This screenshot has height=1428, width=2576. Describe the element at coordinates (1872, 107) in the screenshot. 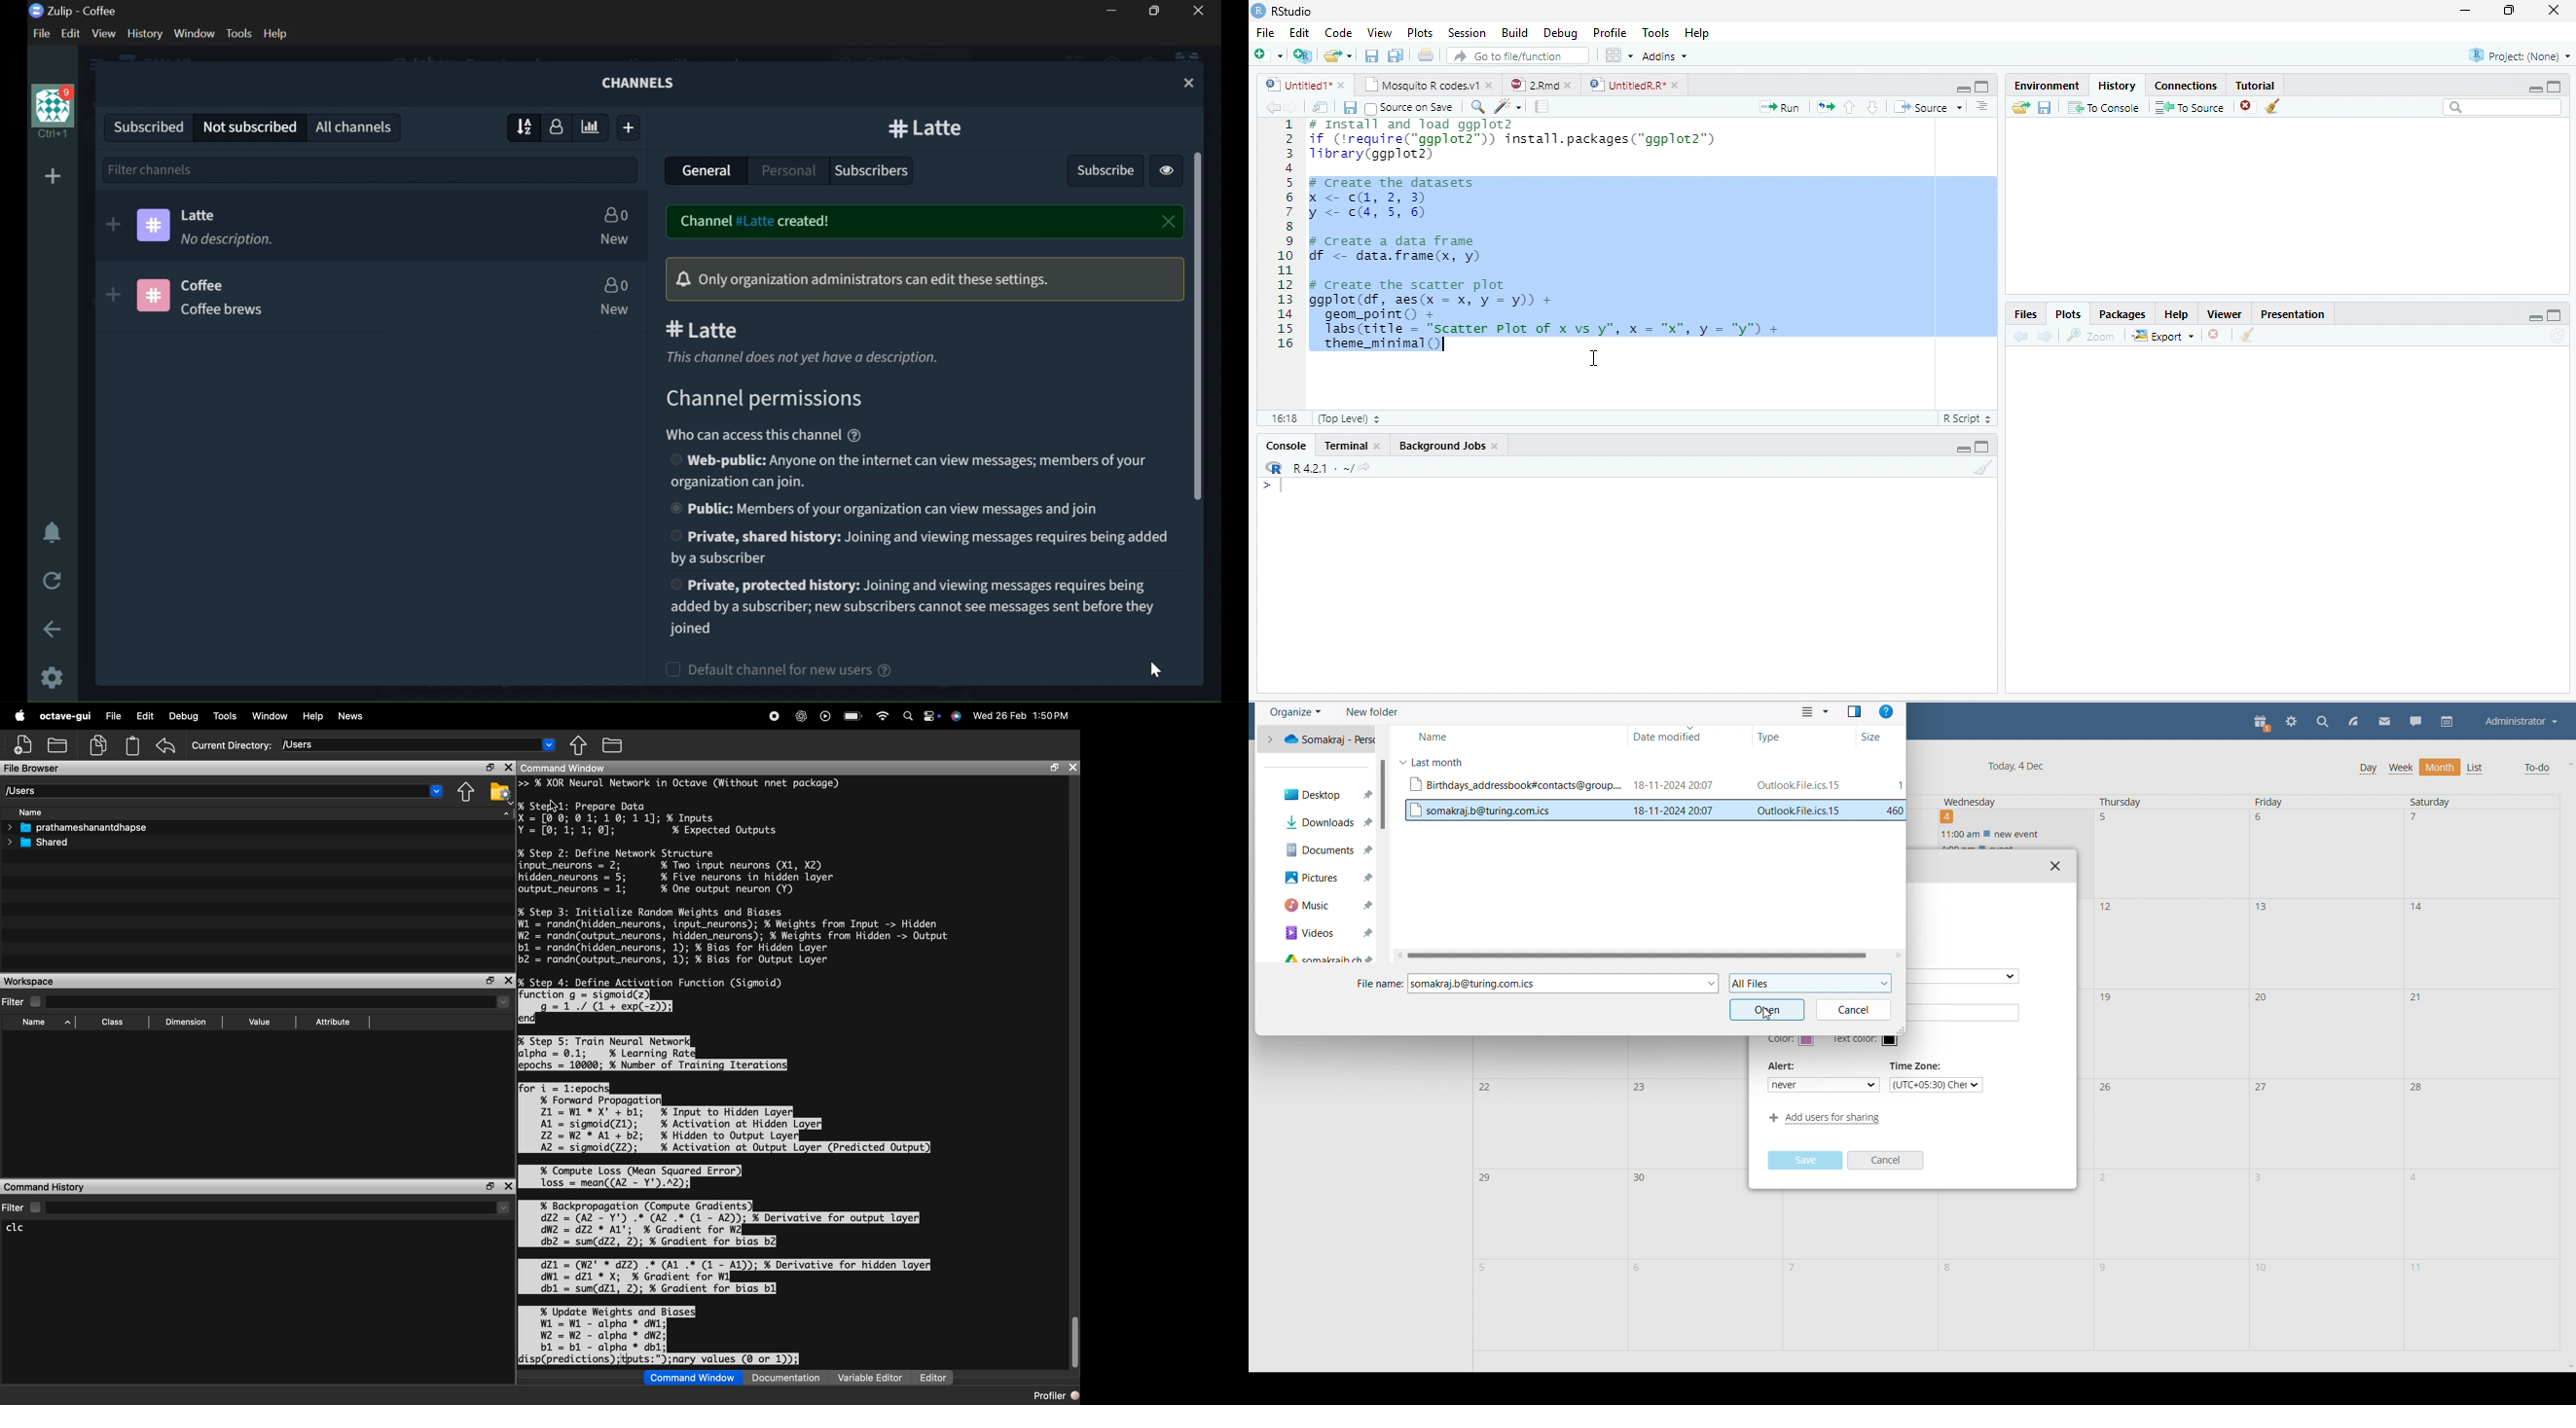

I see `Go to next section/chunk` at that location.